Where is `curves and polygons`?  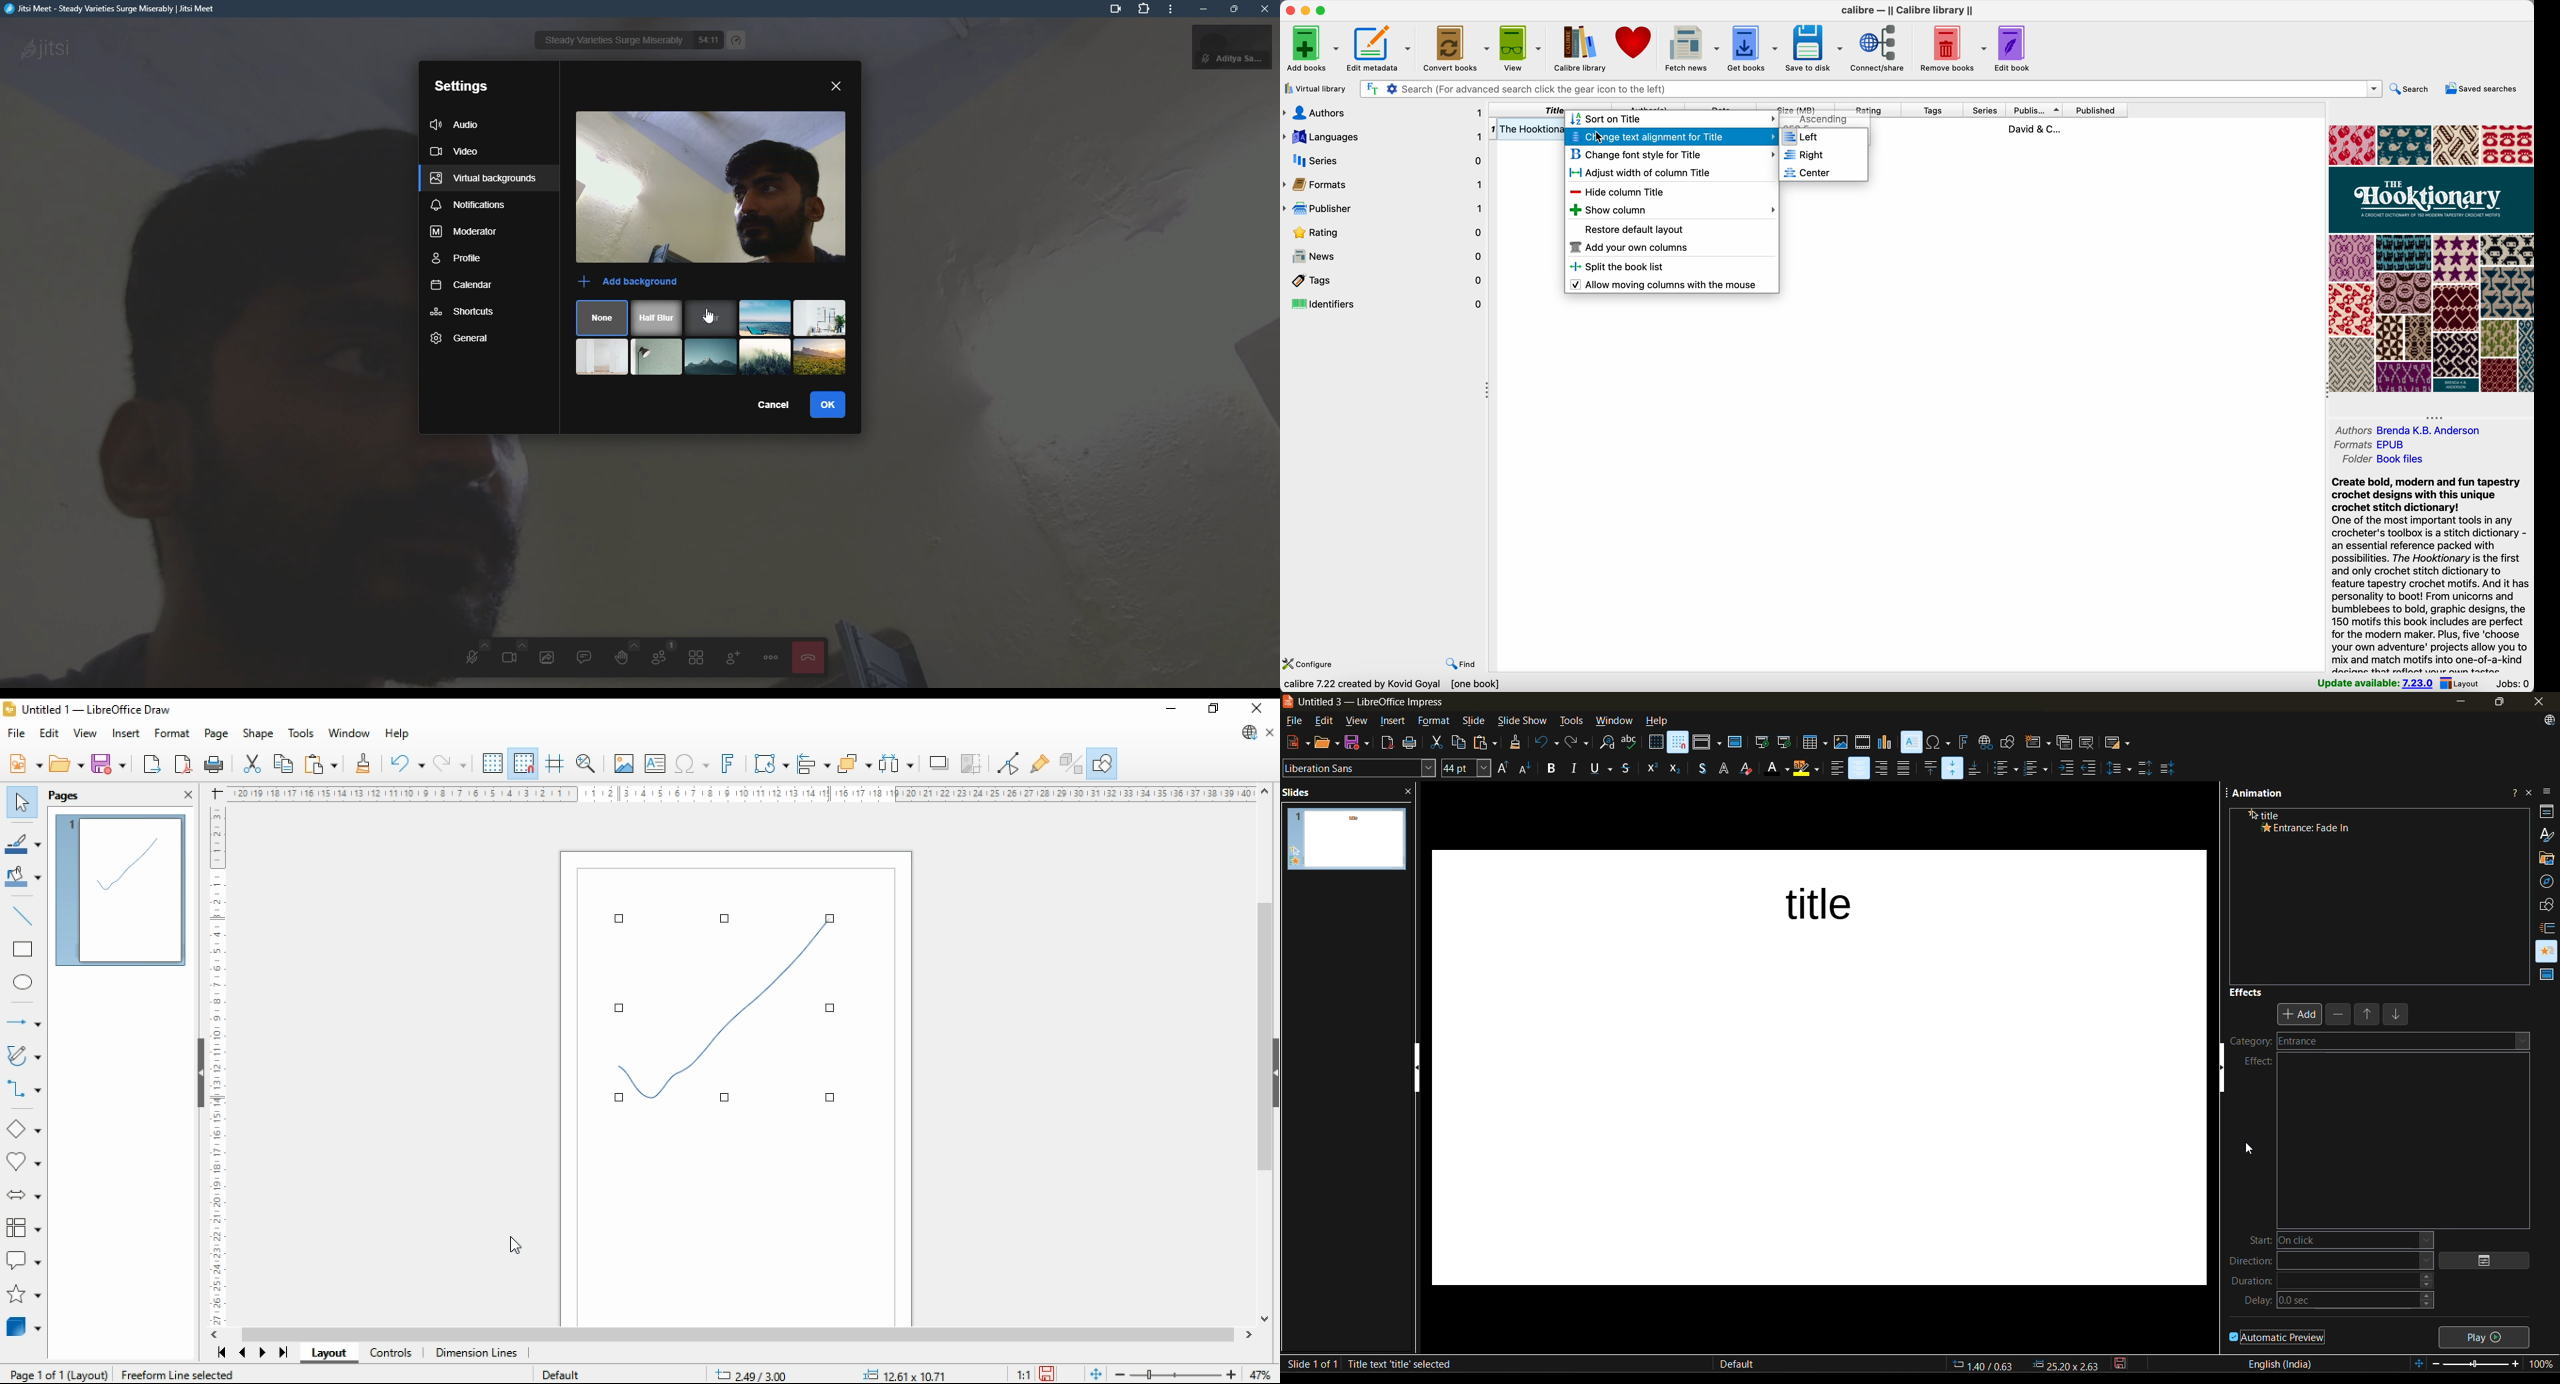 curves and polygons is located at coordinates (22, 1055).